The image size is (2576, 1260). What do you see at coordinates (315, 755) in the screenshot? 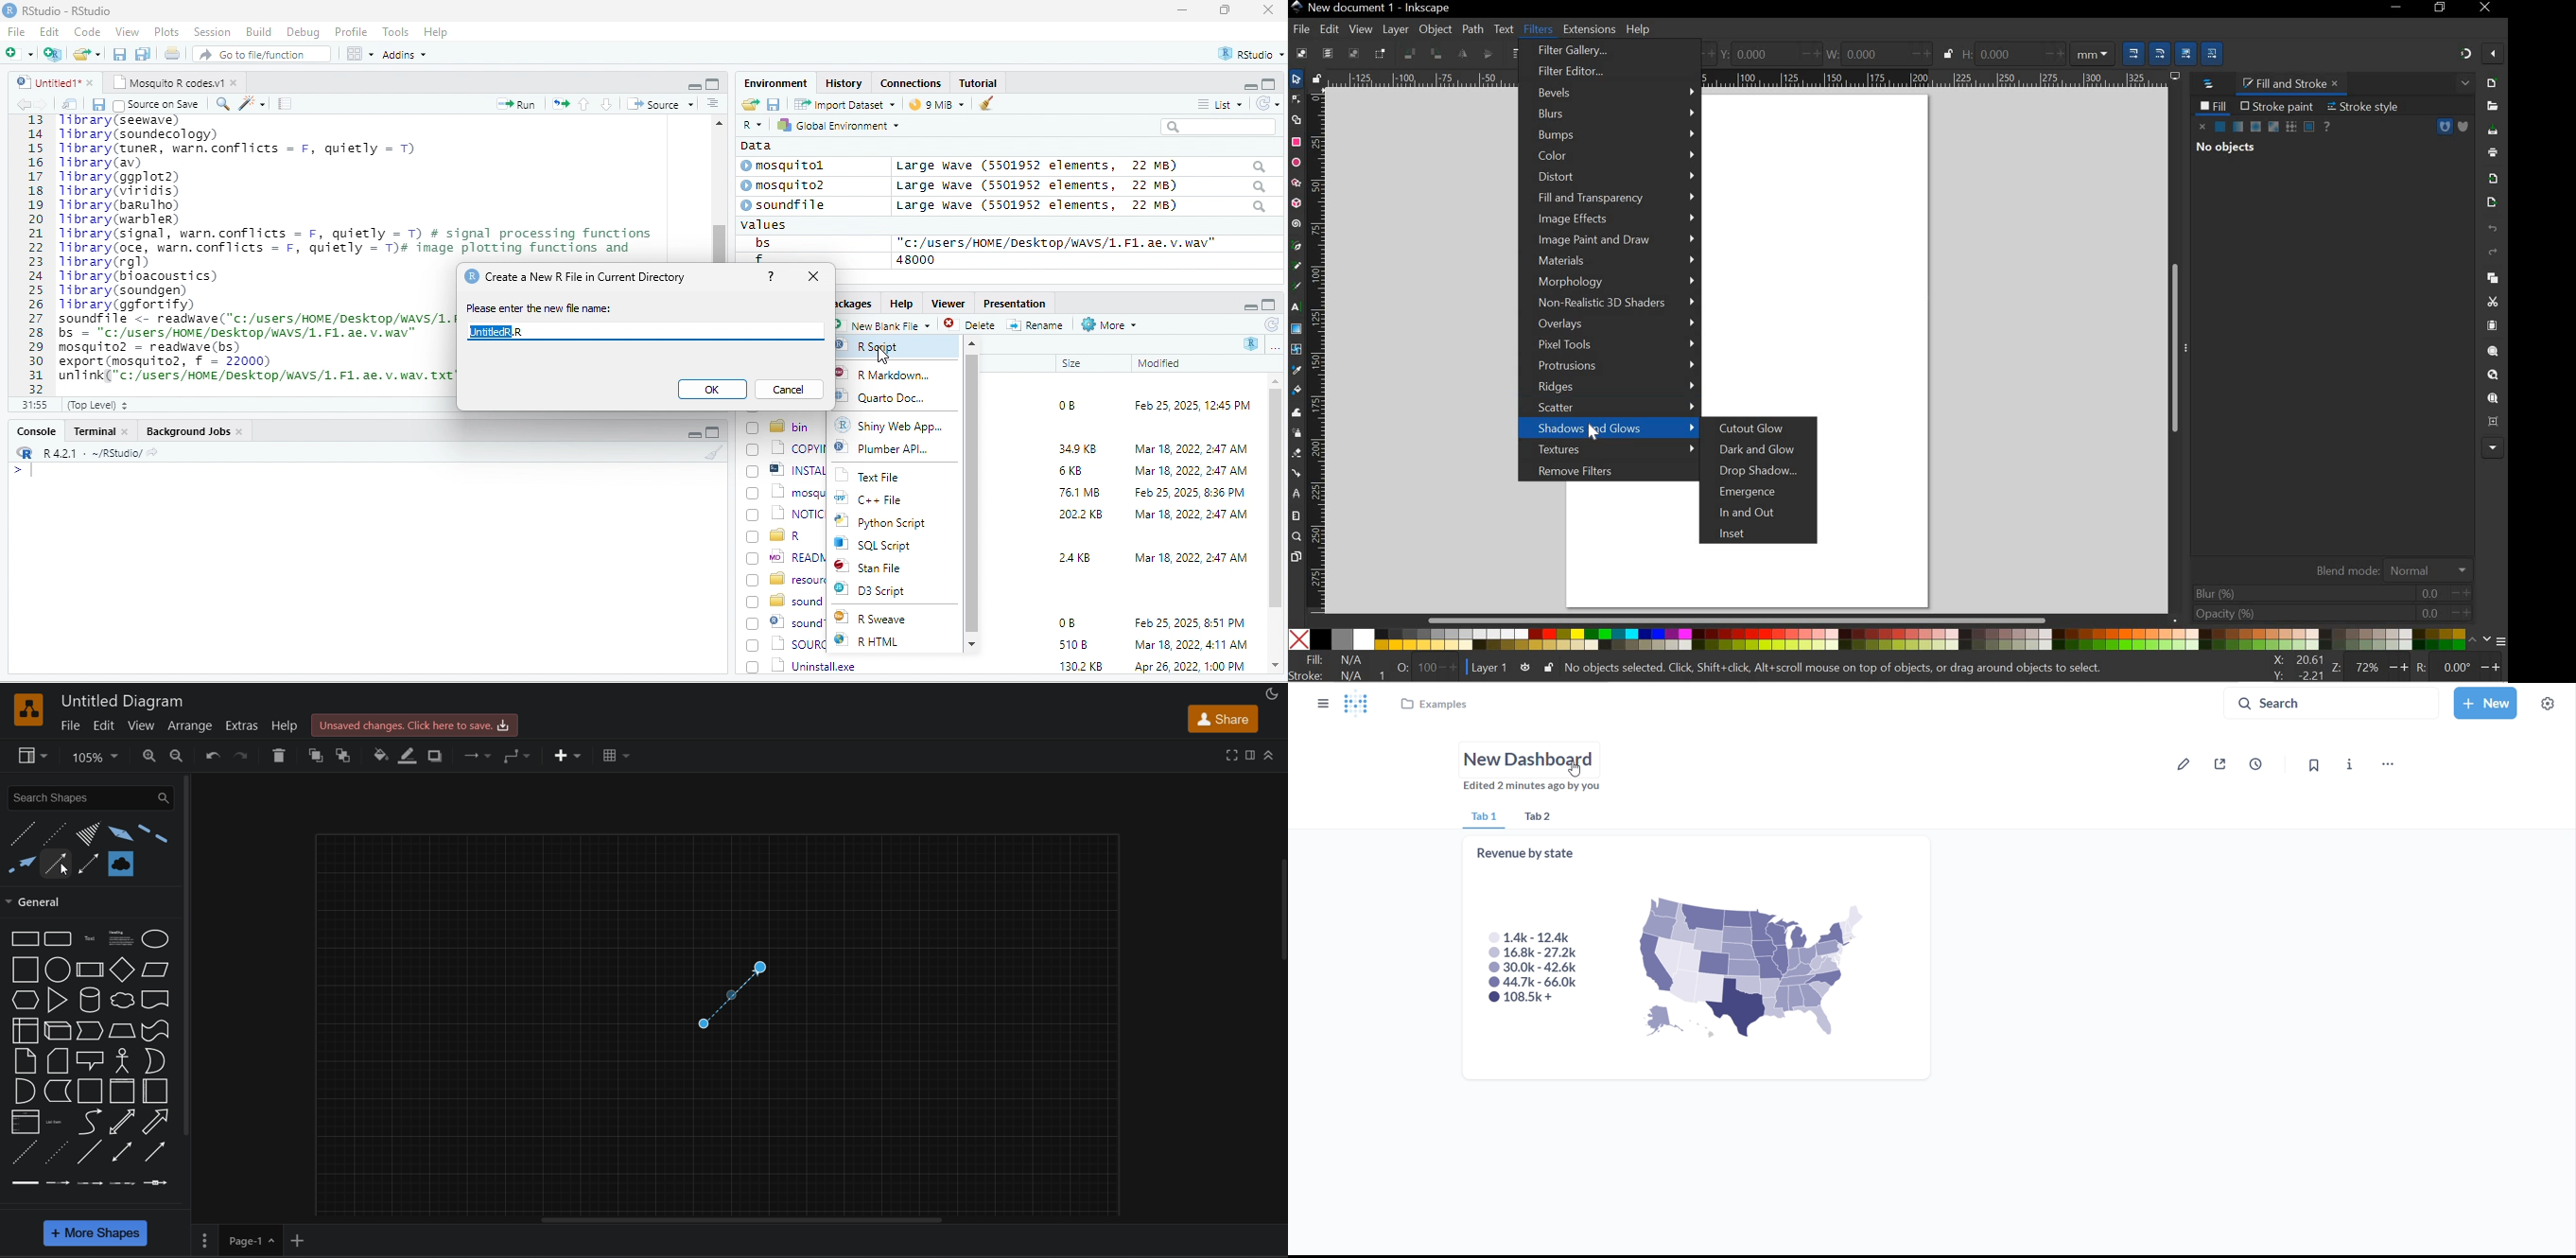
I see `to front` at bounding box center [315, 755].